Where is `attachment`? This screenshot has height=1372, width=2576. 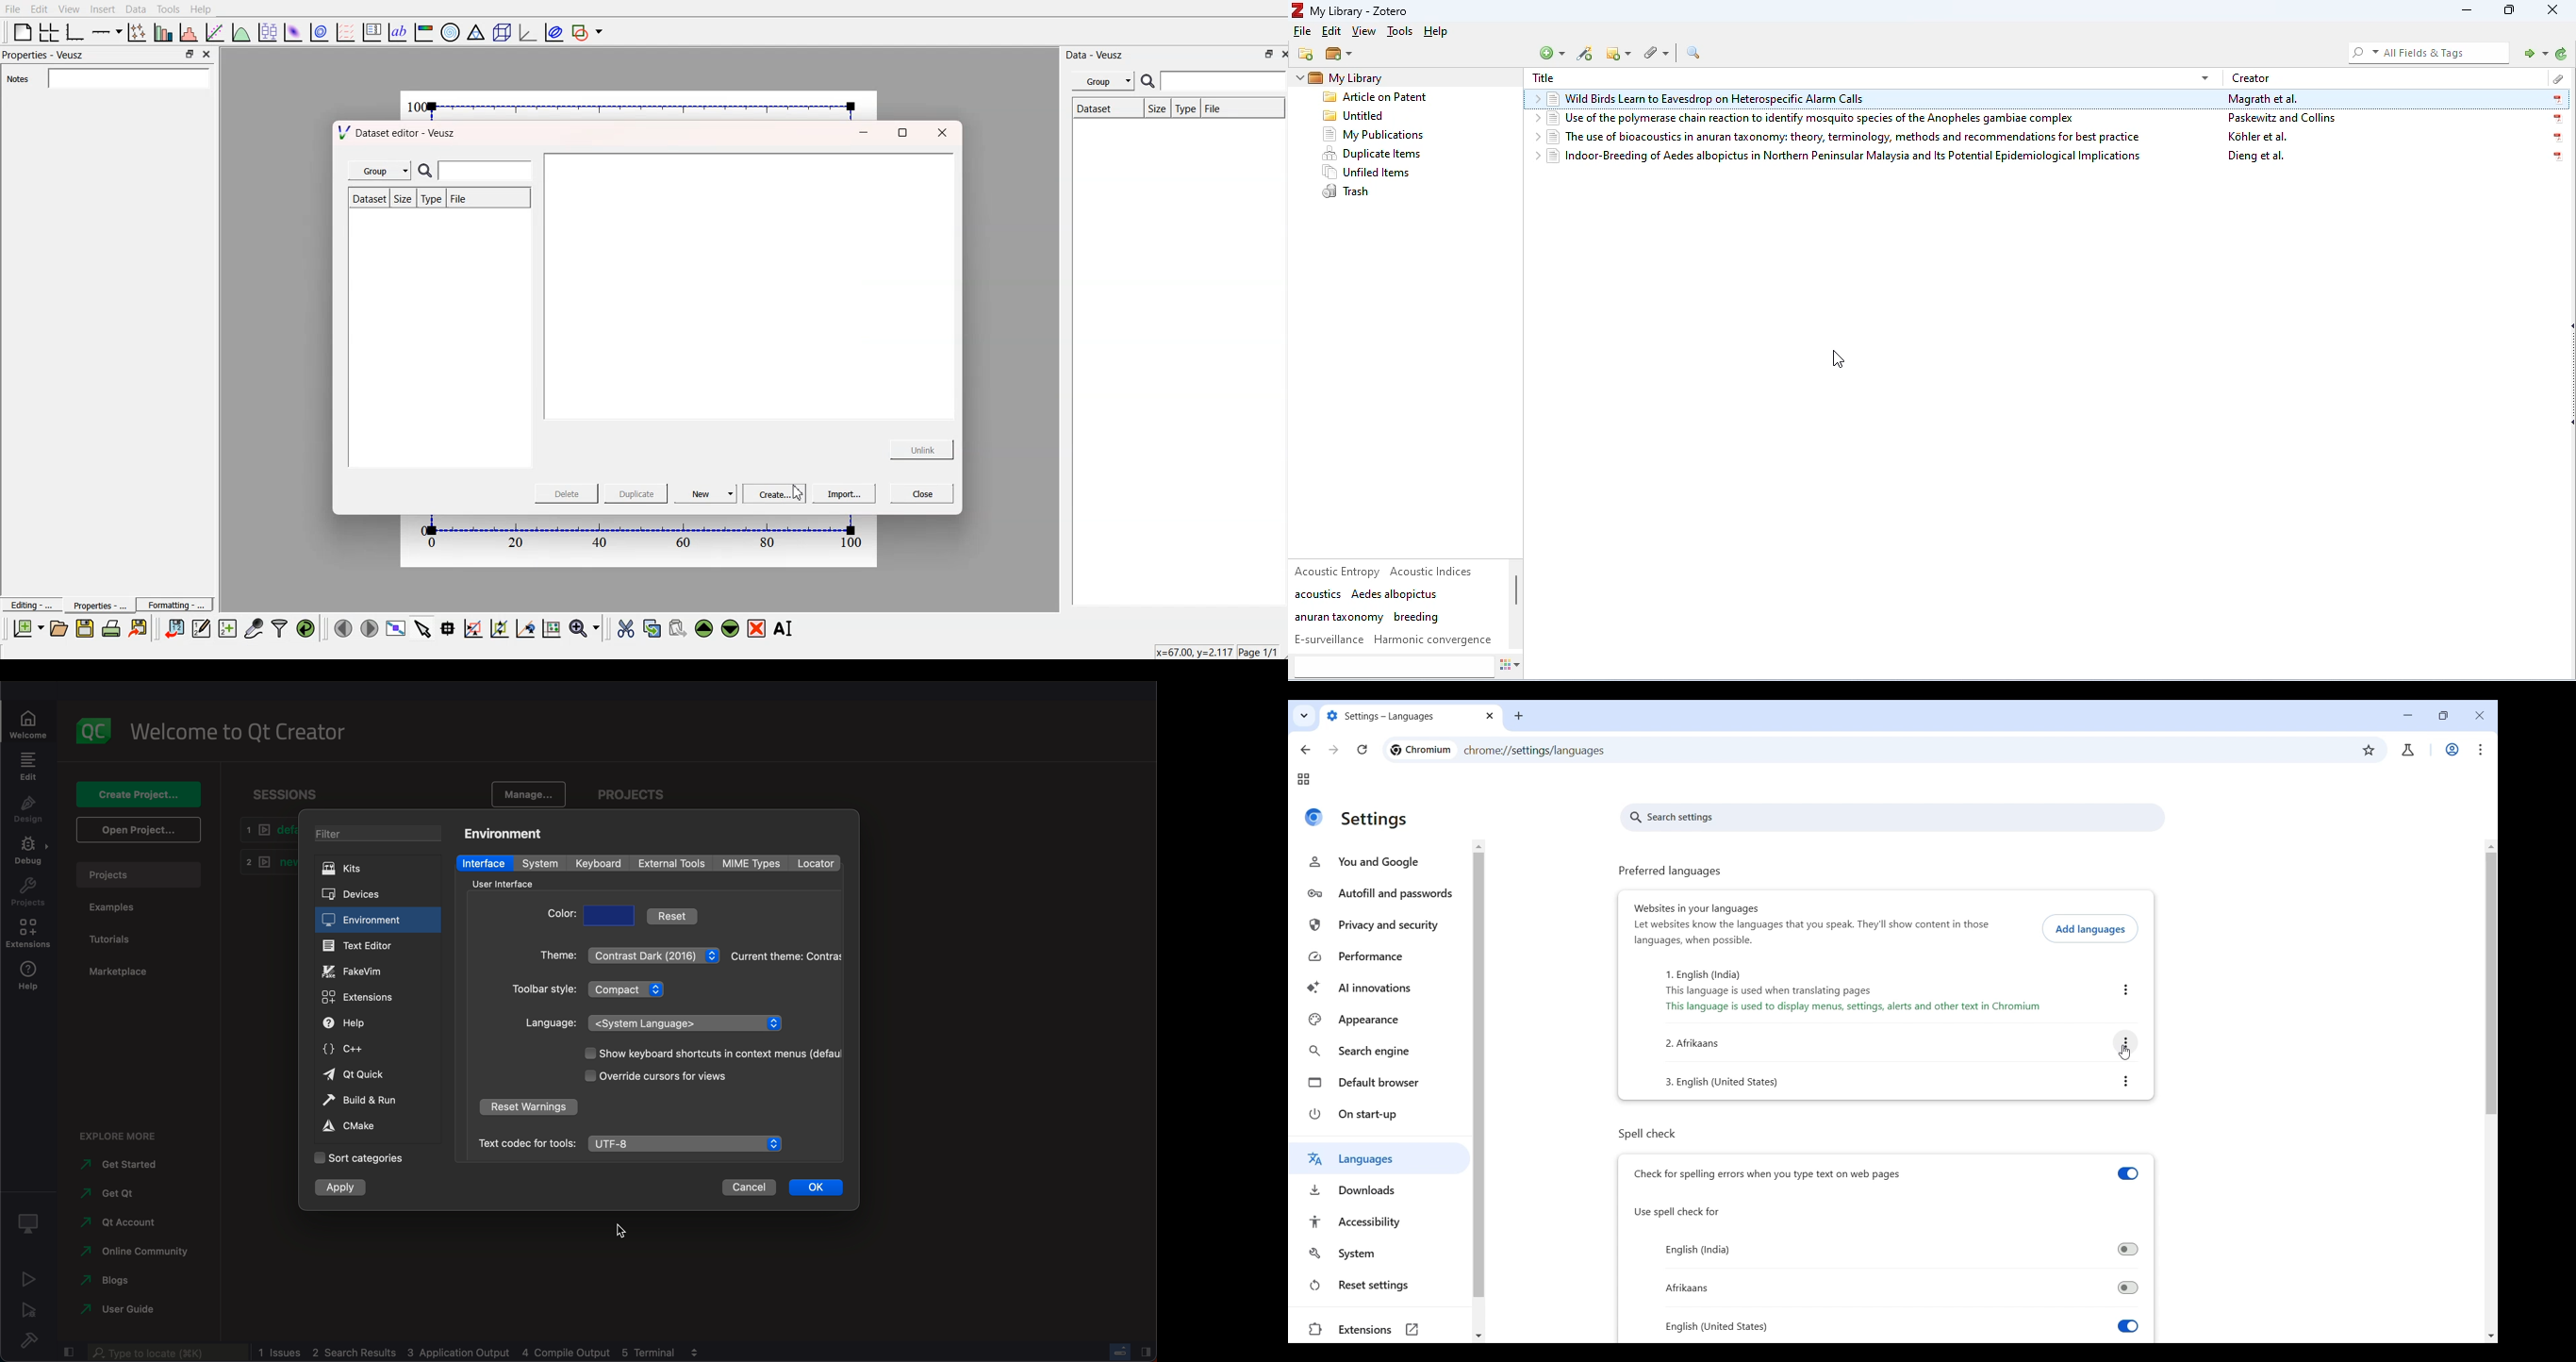 attachment is located at coordinates (1655, 53).